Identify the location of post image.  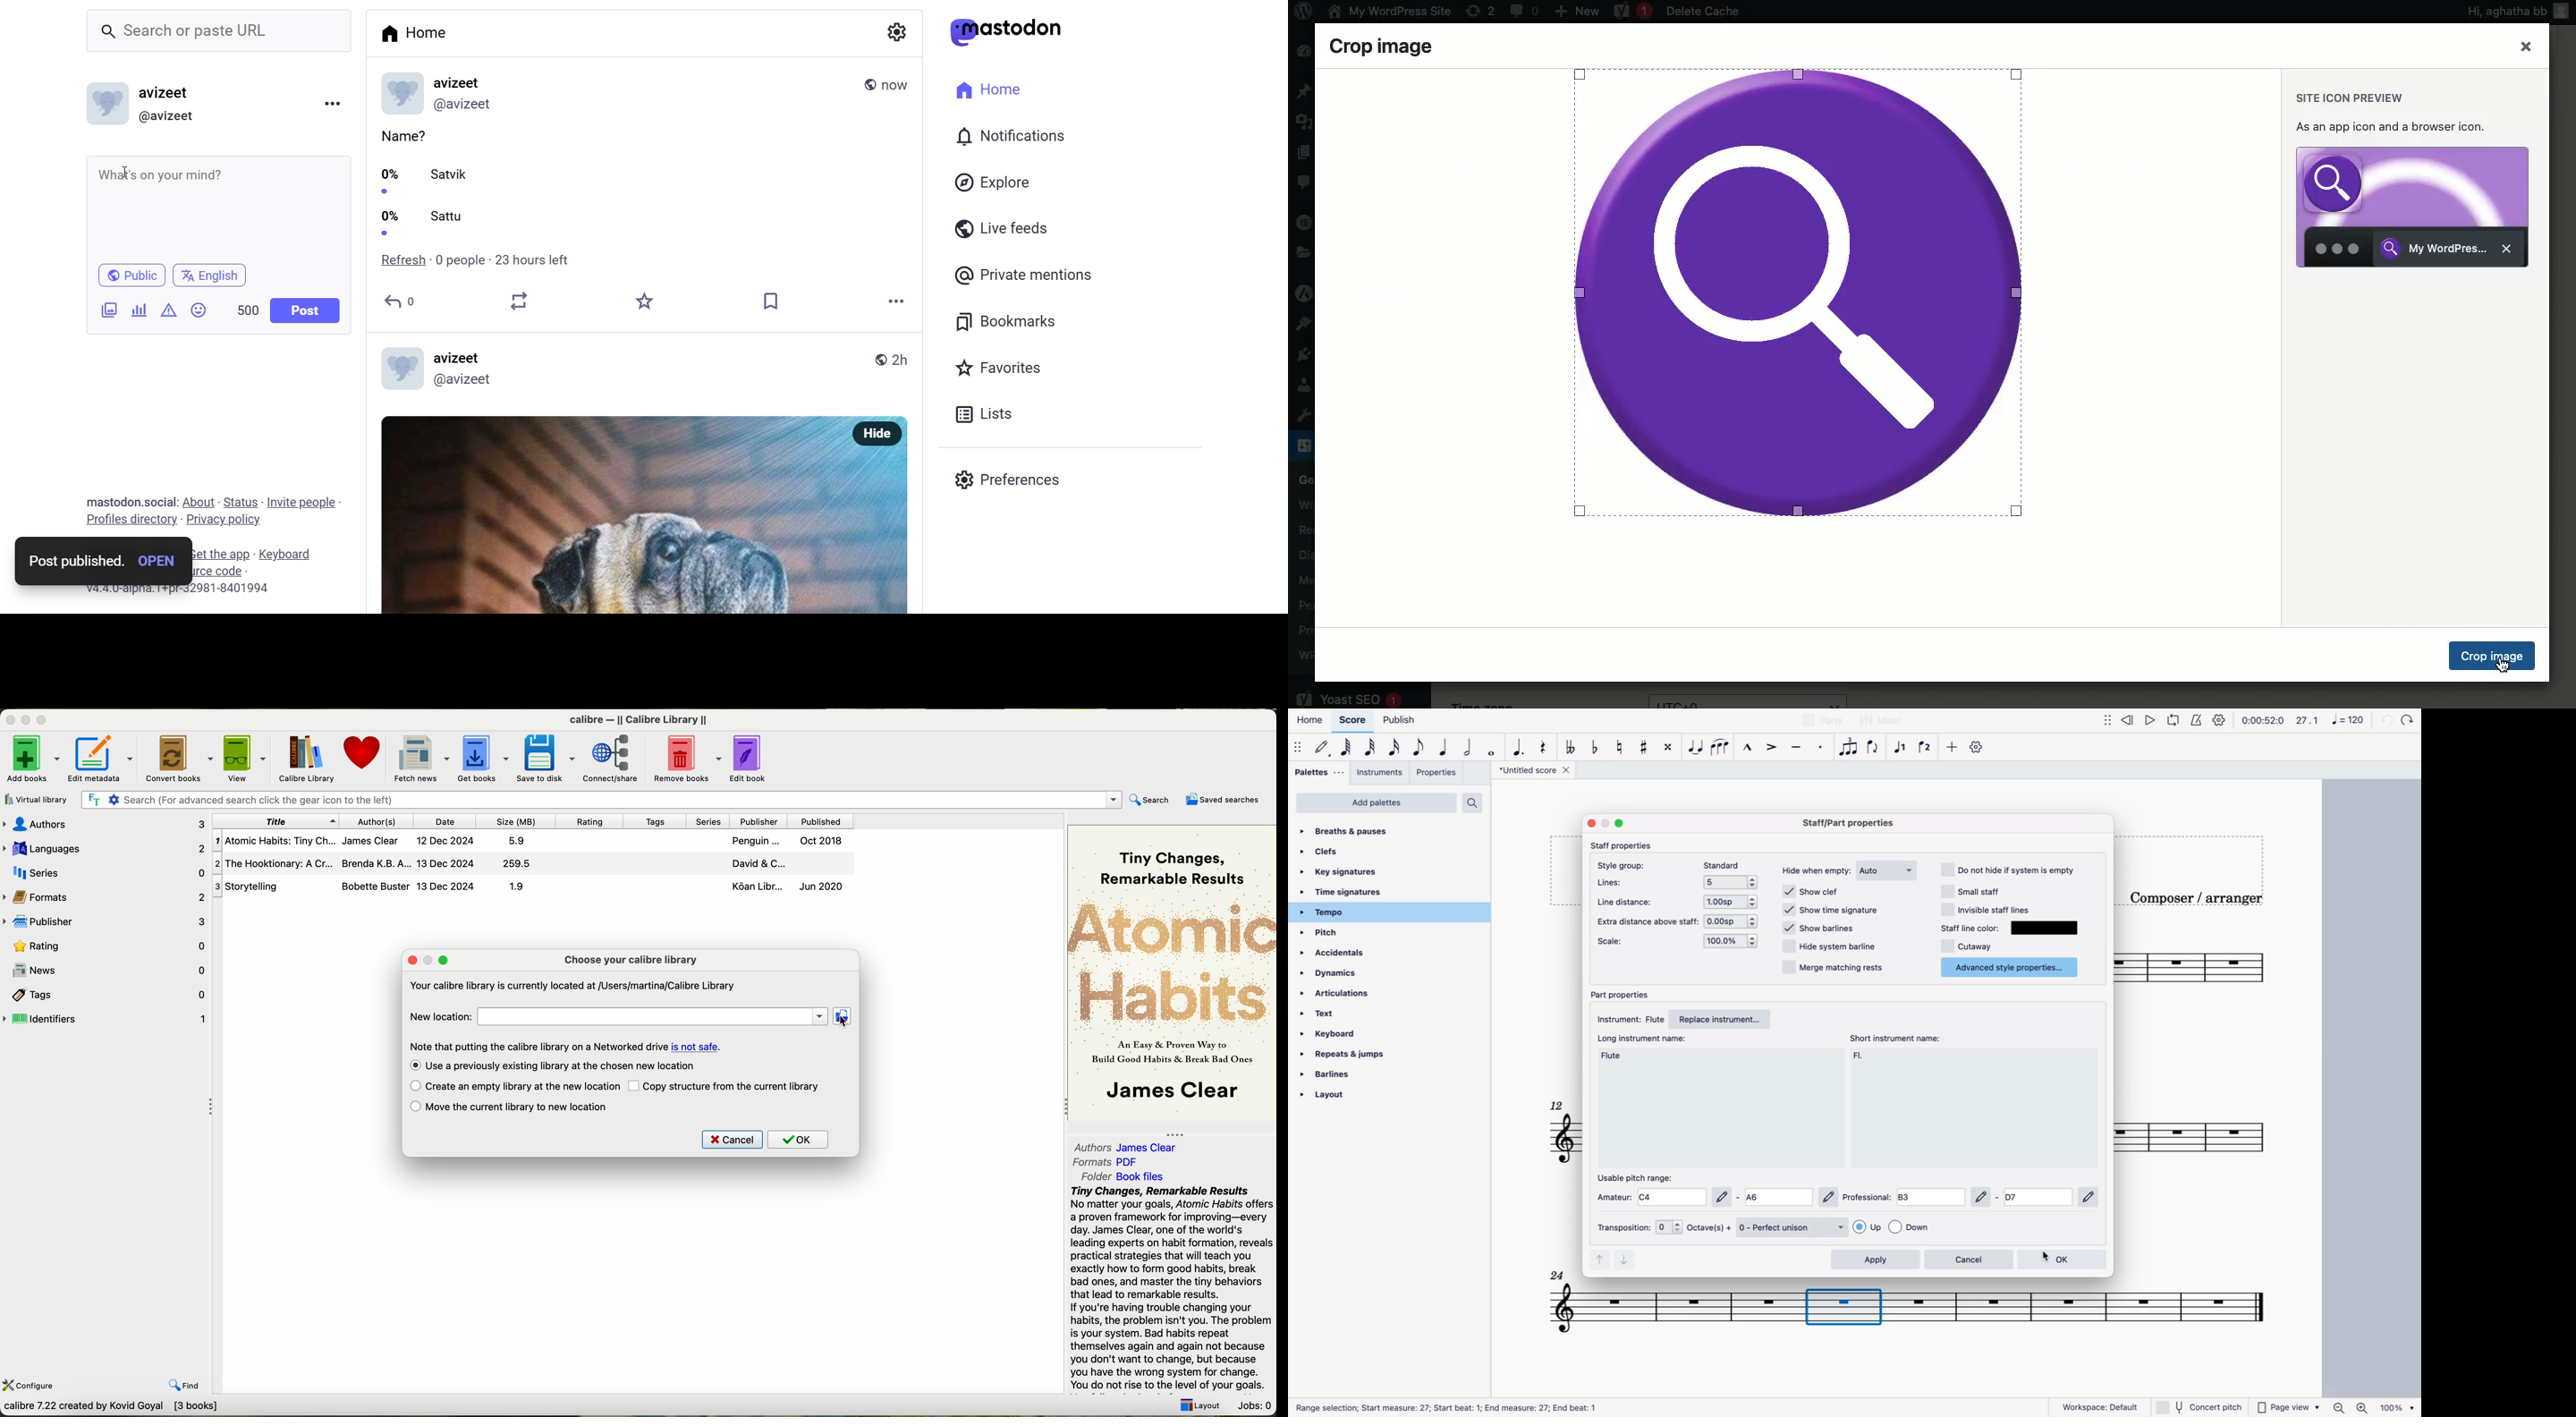
(610, 512).